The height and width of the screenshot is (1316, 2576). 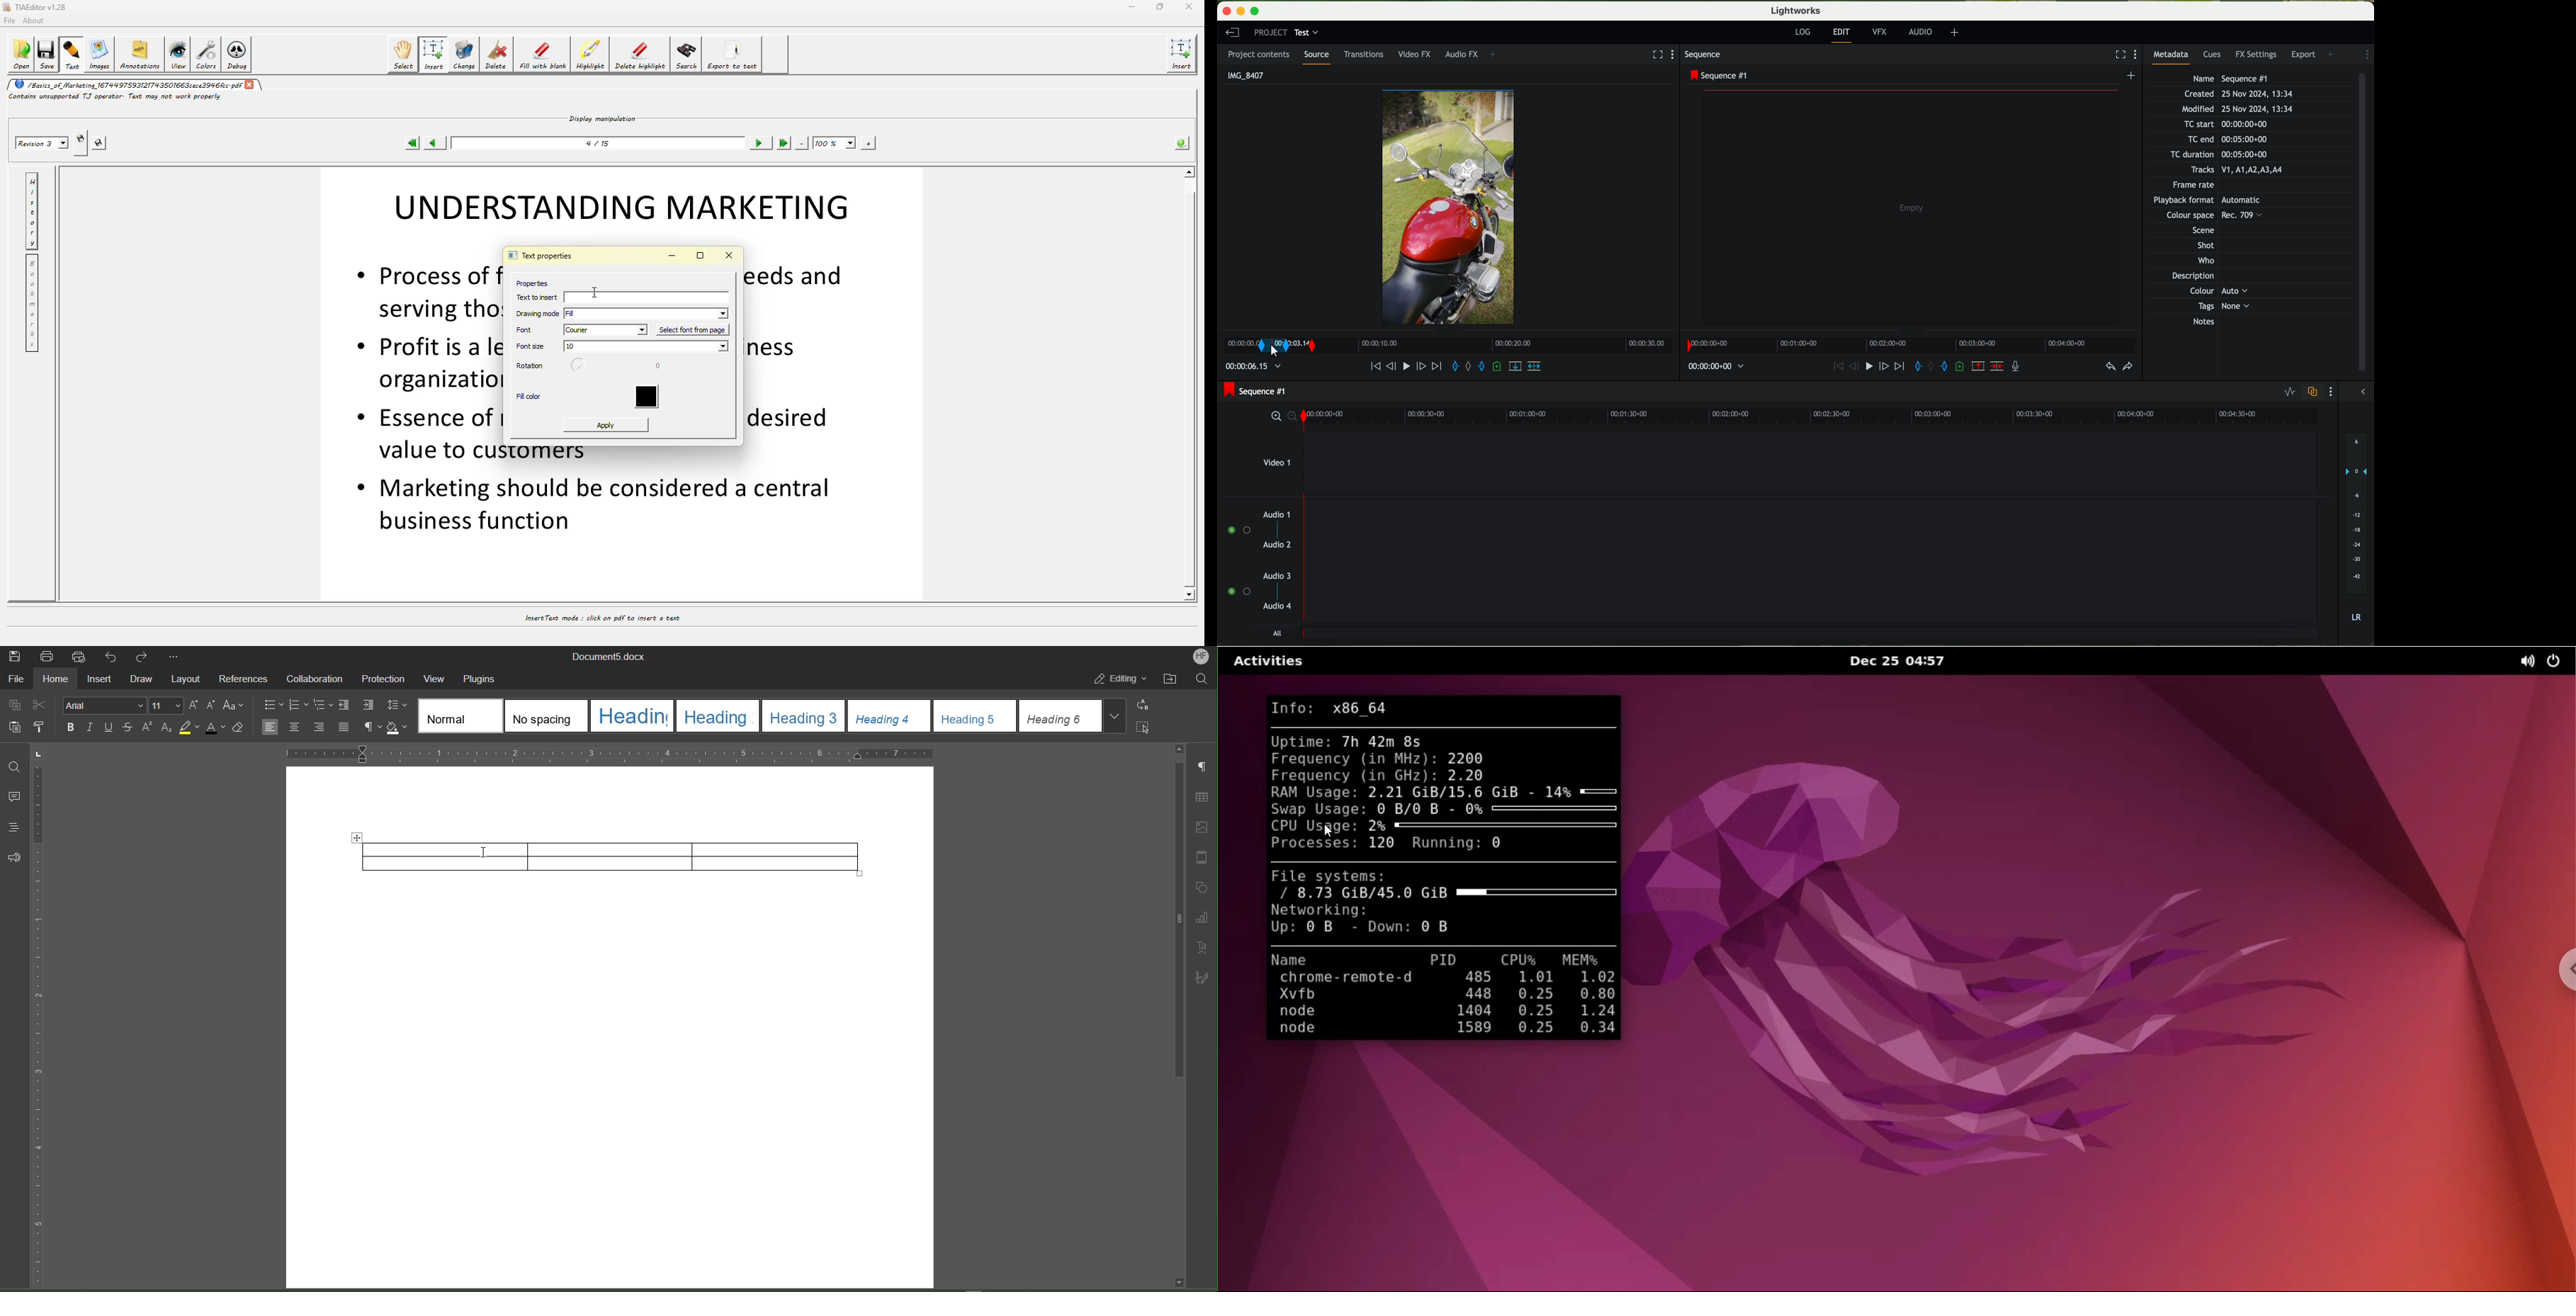 What do you see at coordinates (1061, 716) in the screenshot?
I see `heading 6` at bounding box center [1061, 716].